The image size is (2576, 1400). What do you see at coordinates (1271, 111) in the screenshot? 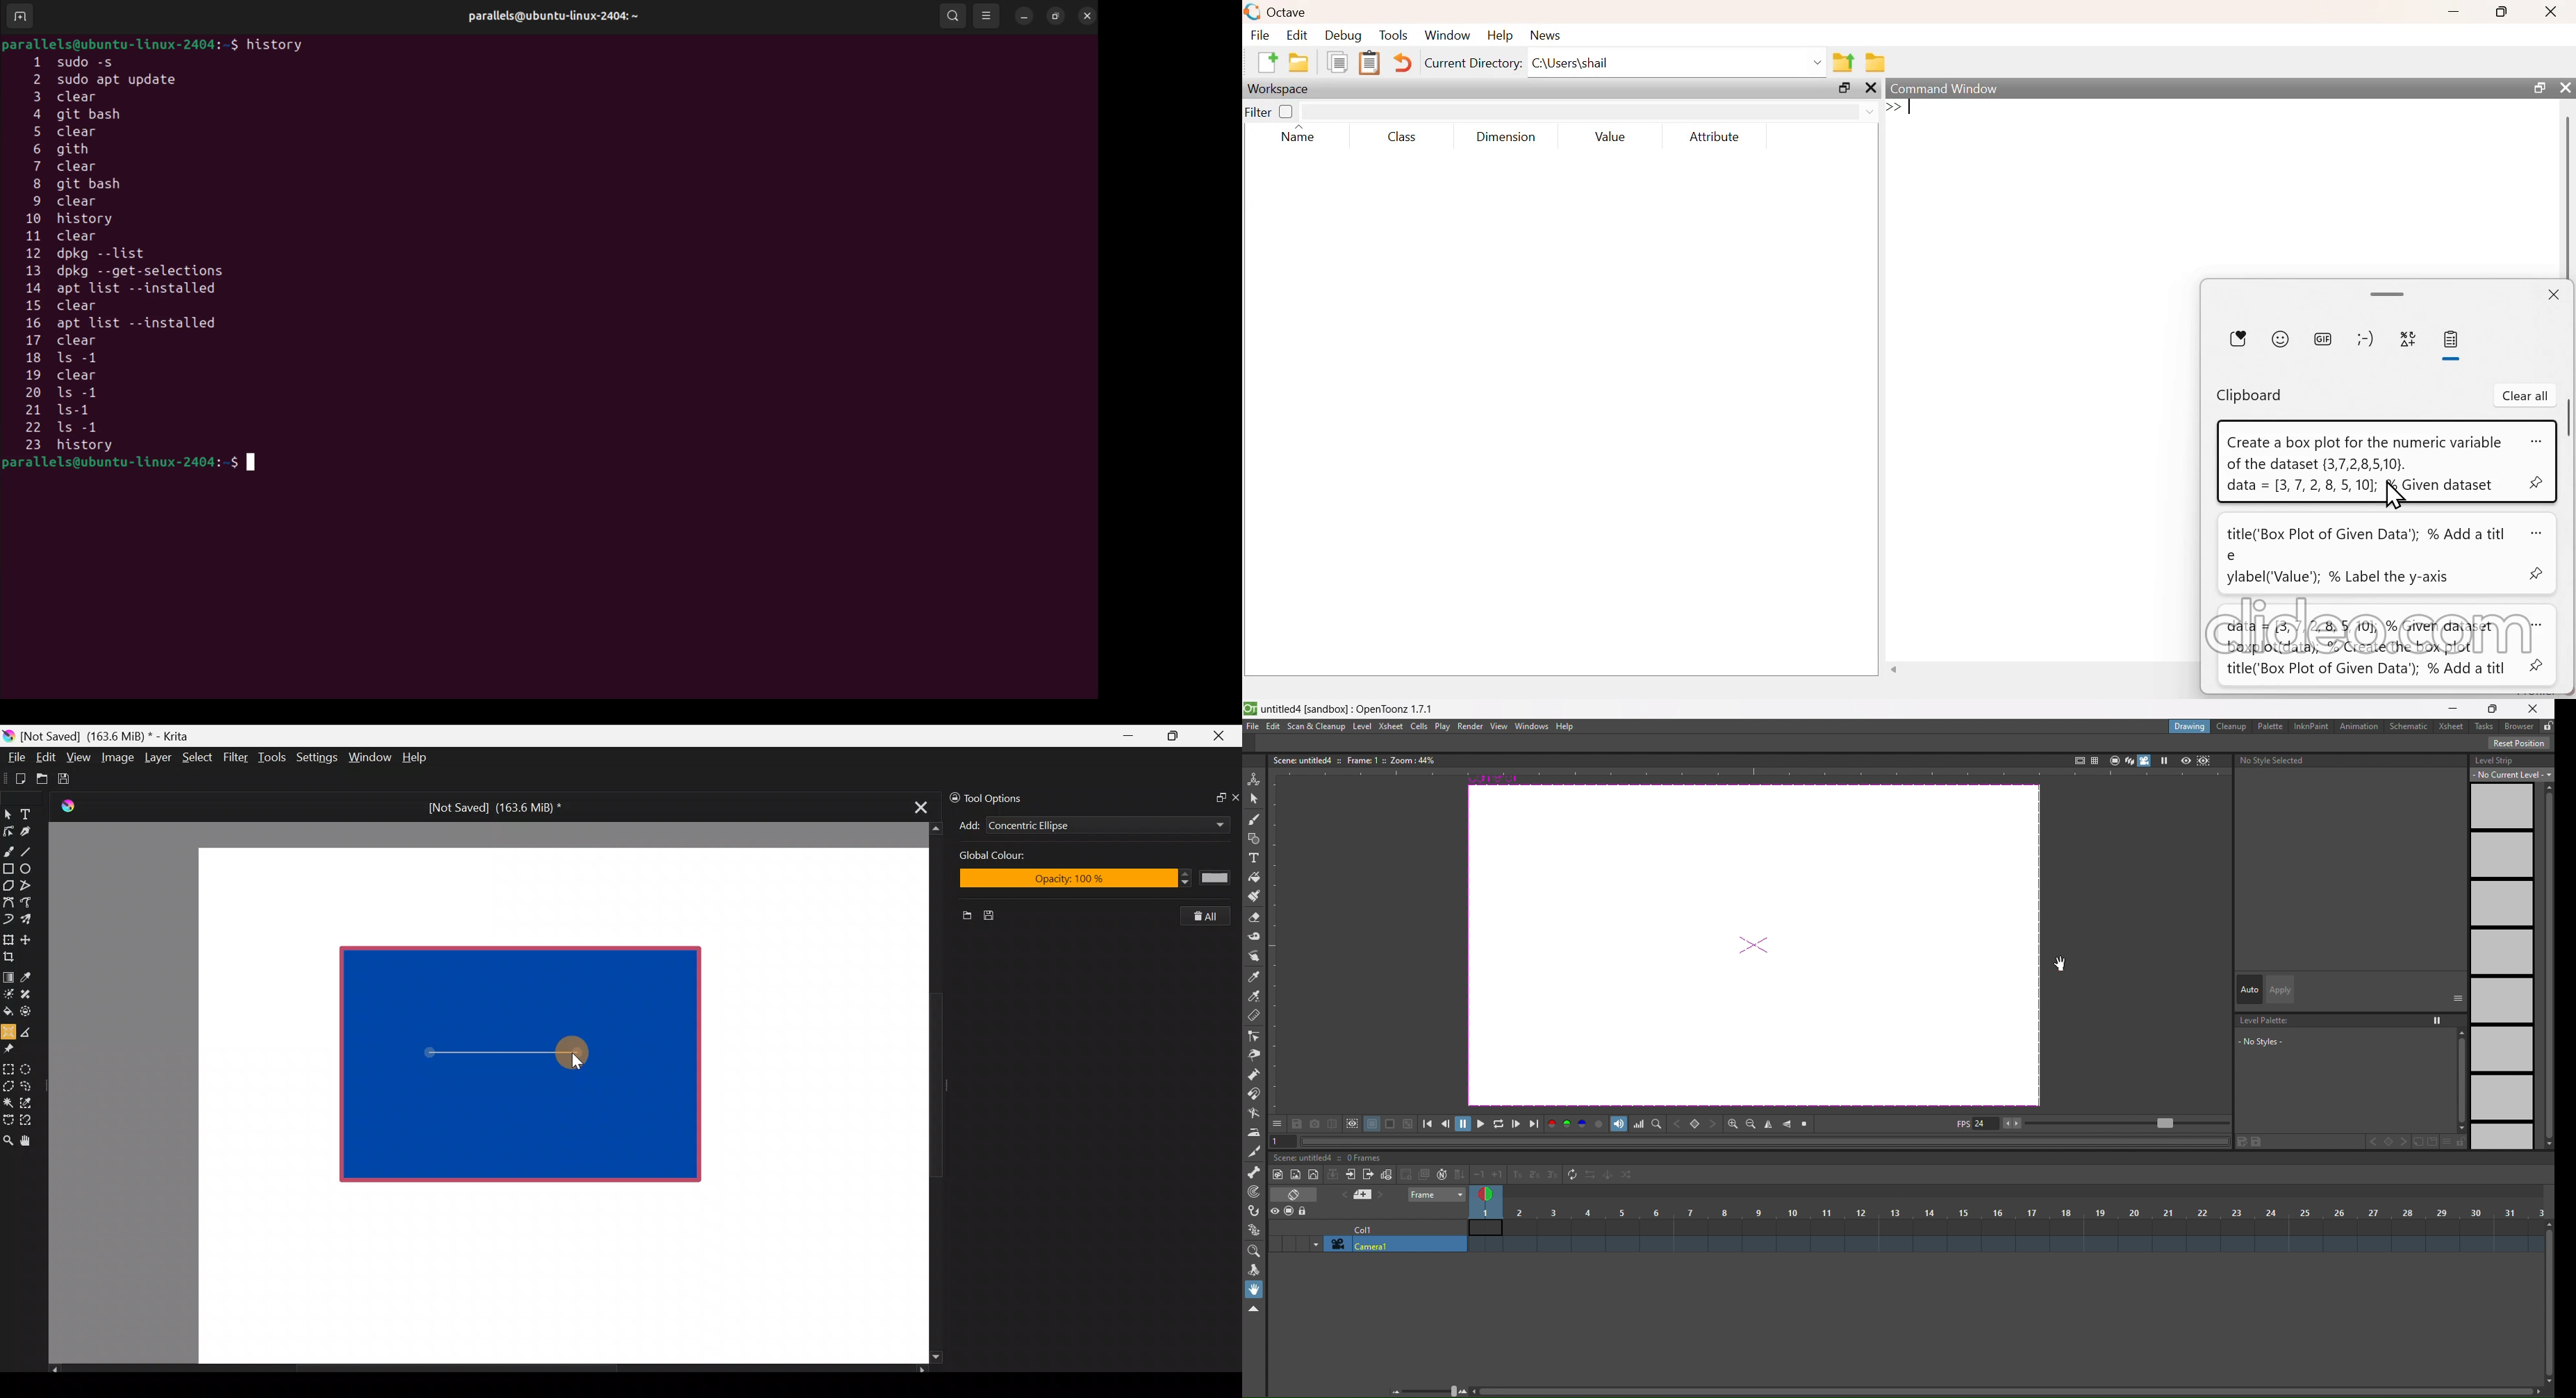
I see `filter` at bounding box center [1271, 111].